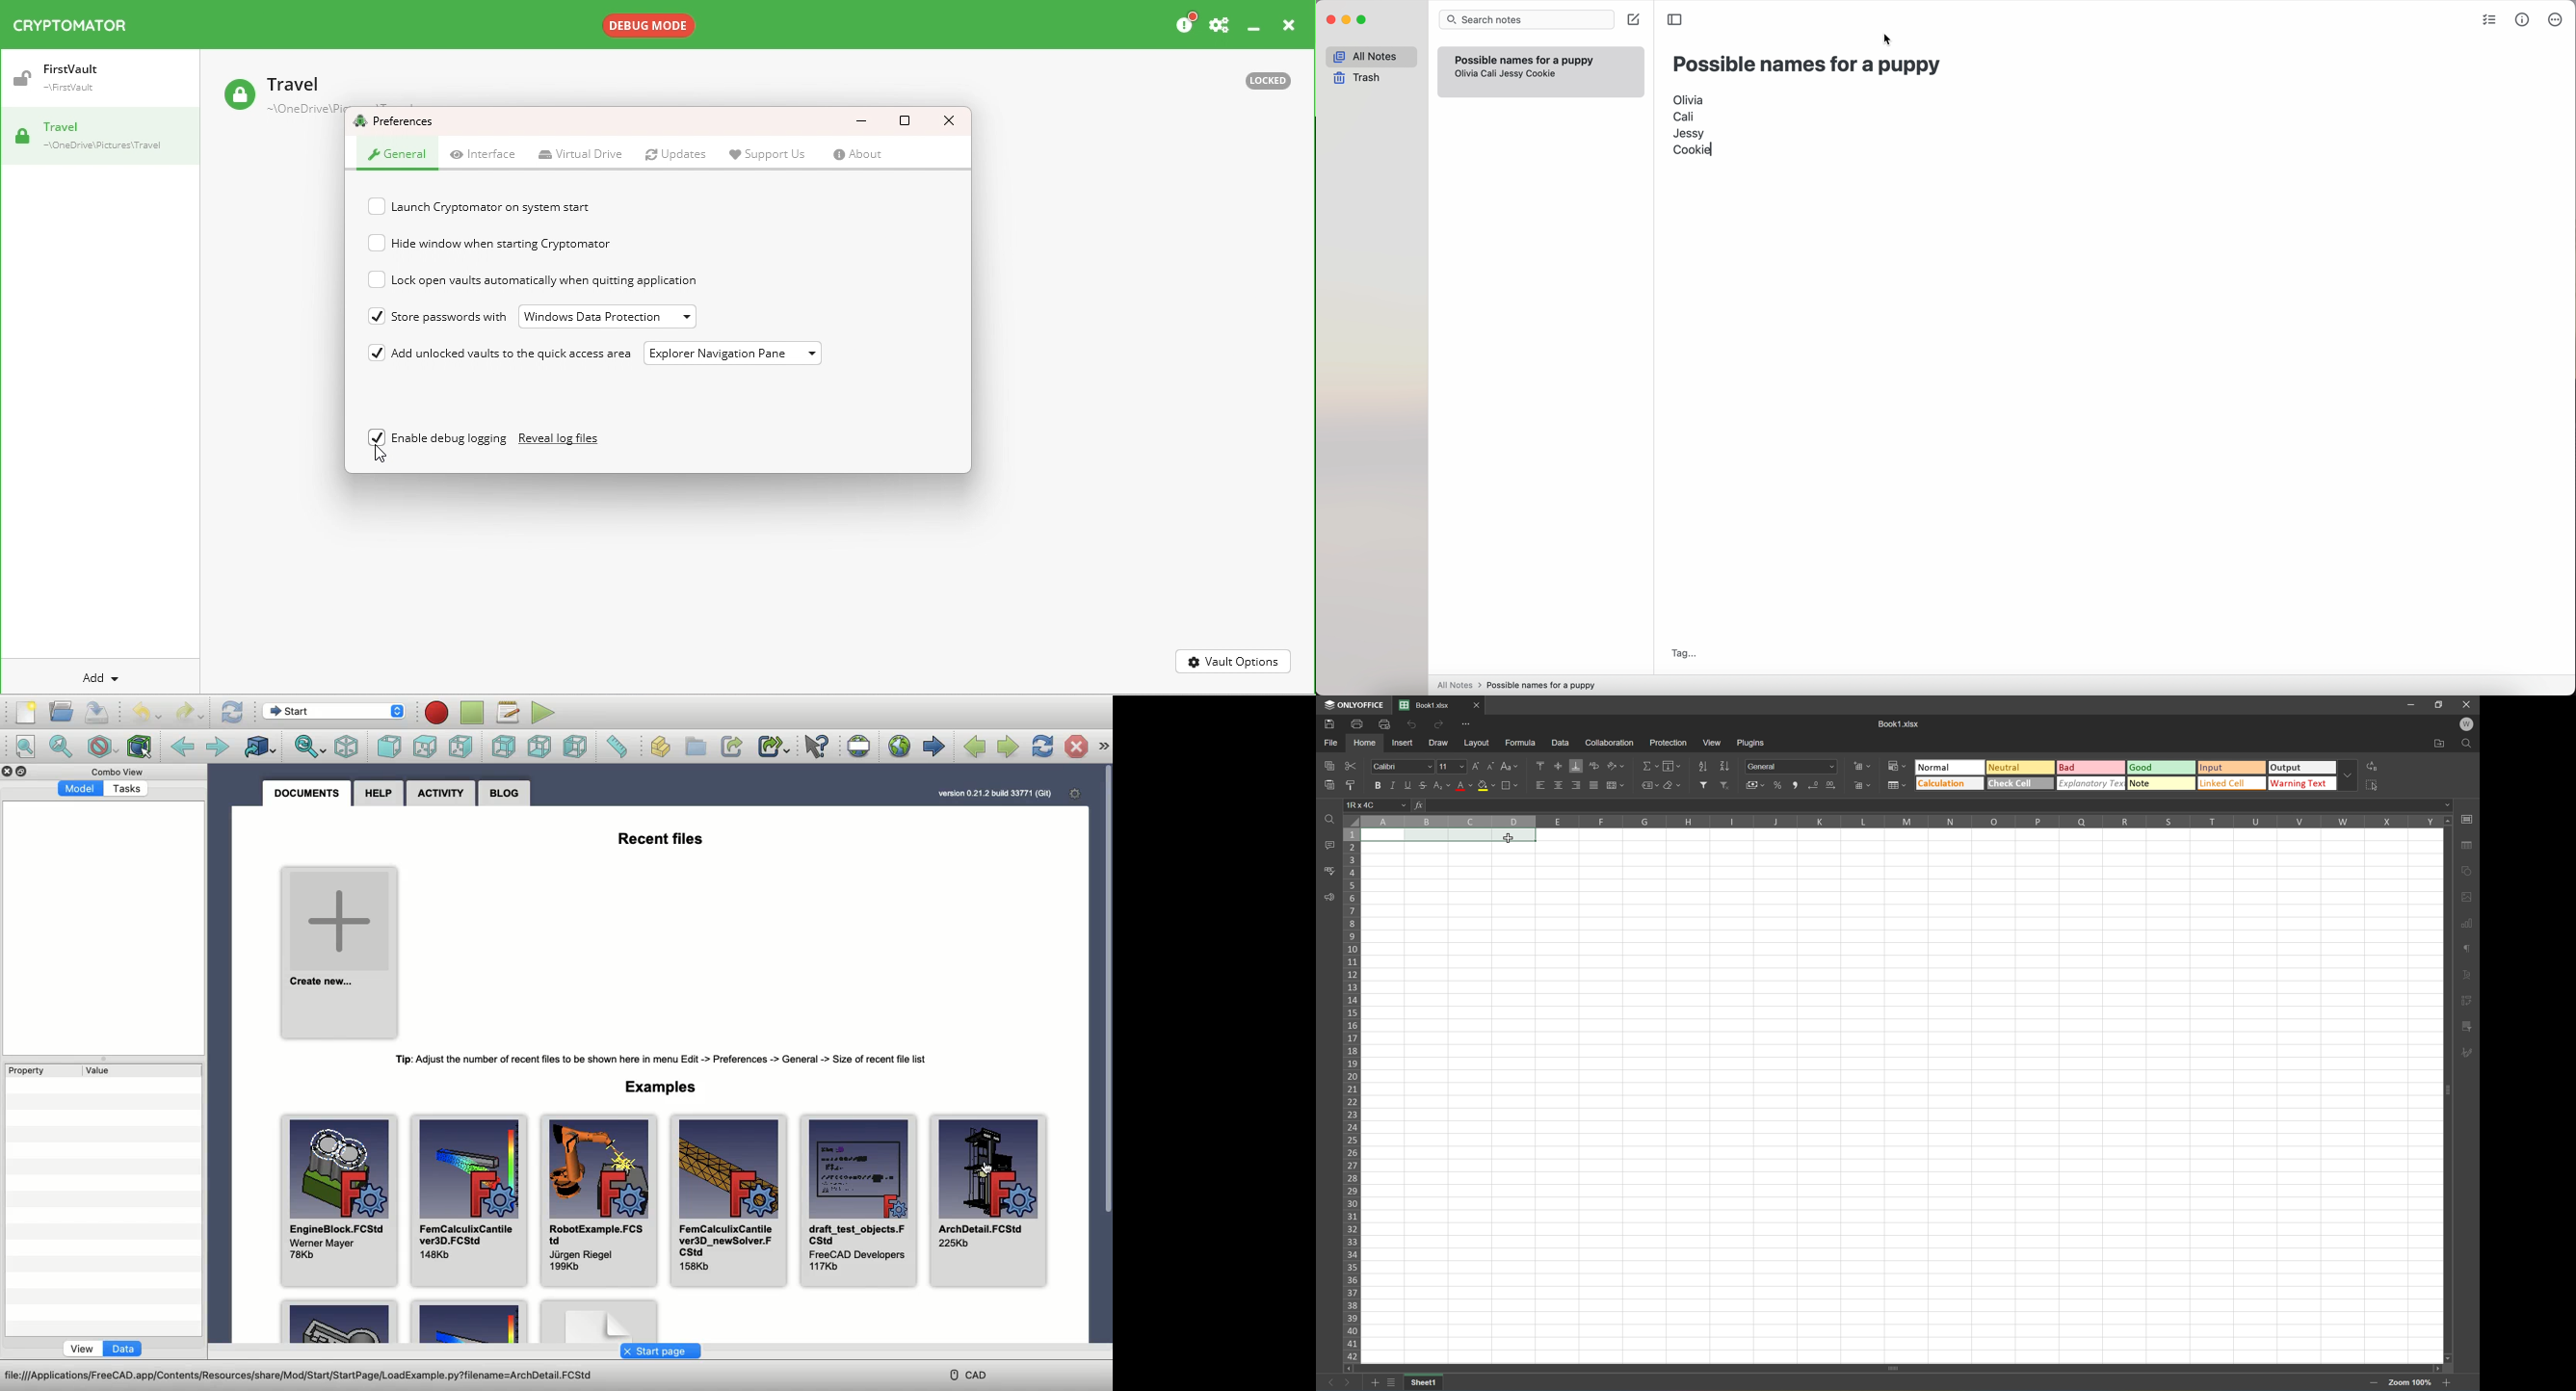 This screenshot has width=2576, height=1400. I want to click on Fill, so click(1671, 766).